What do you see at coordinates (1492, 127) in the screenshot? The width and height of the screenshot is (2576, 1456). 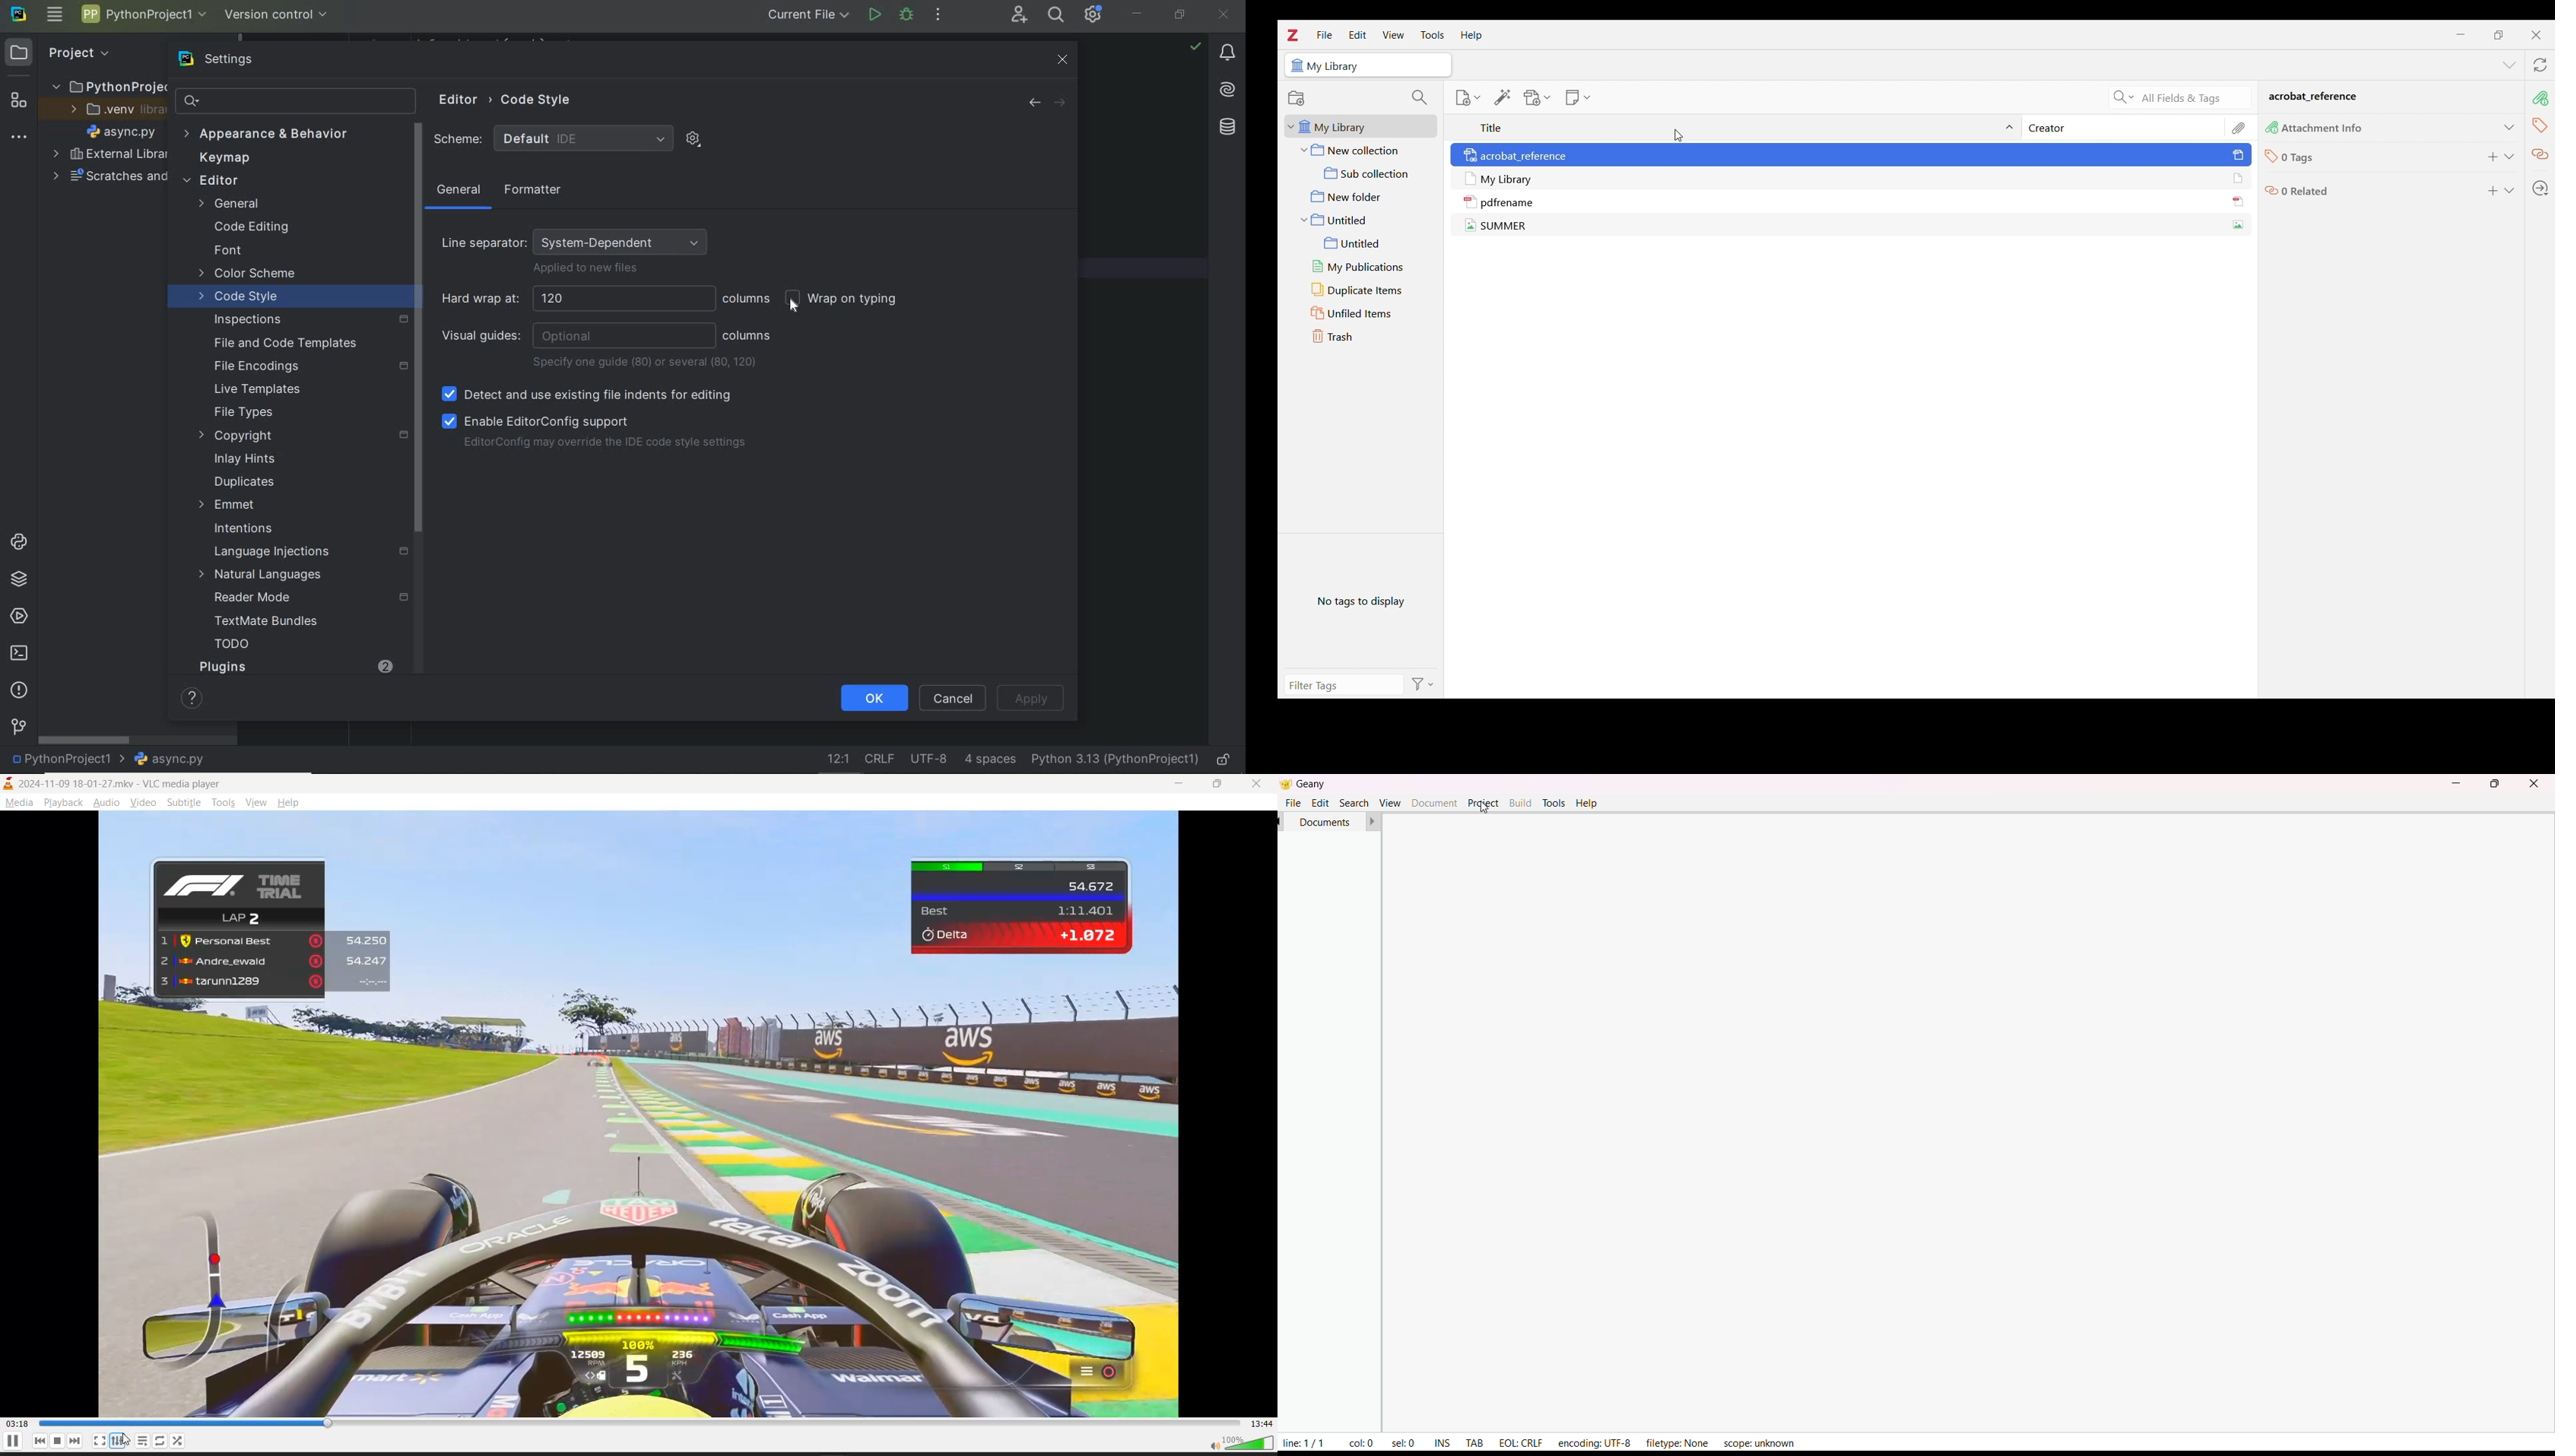 I see `Title column` at bounding box center [1492, 127].